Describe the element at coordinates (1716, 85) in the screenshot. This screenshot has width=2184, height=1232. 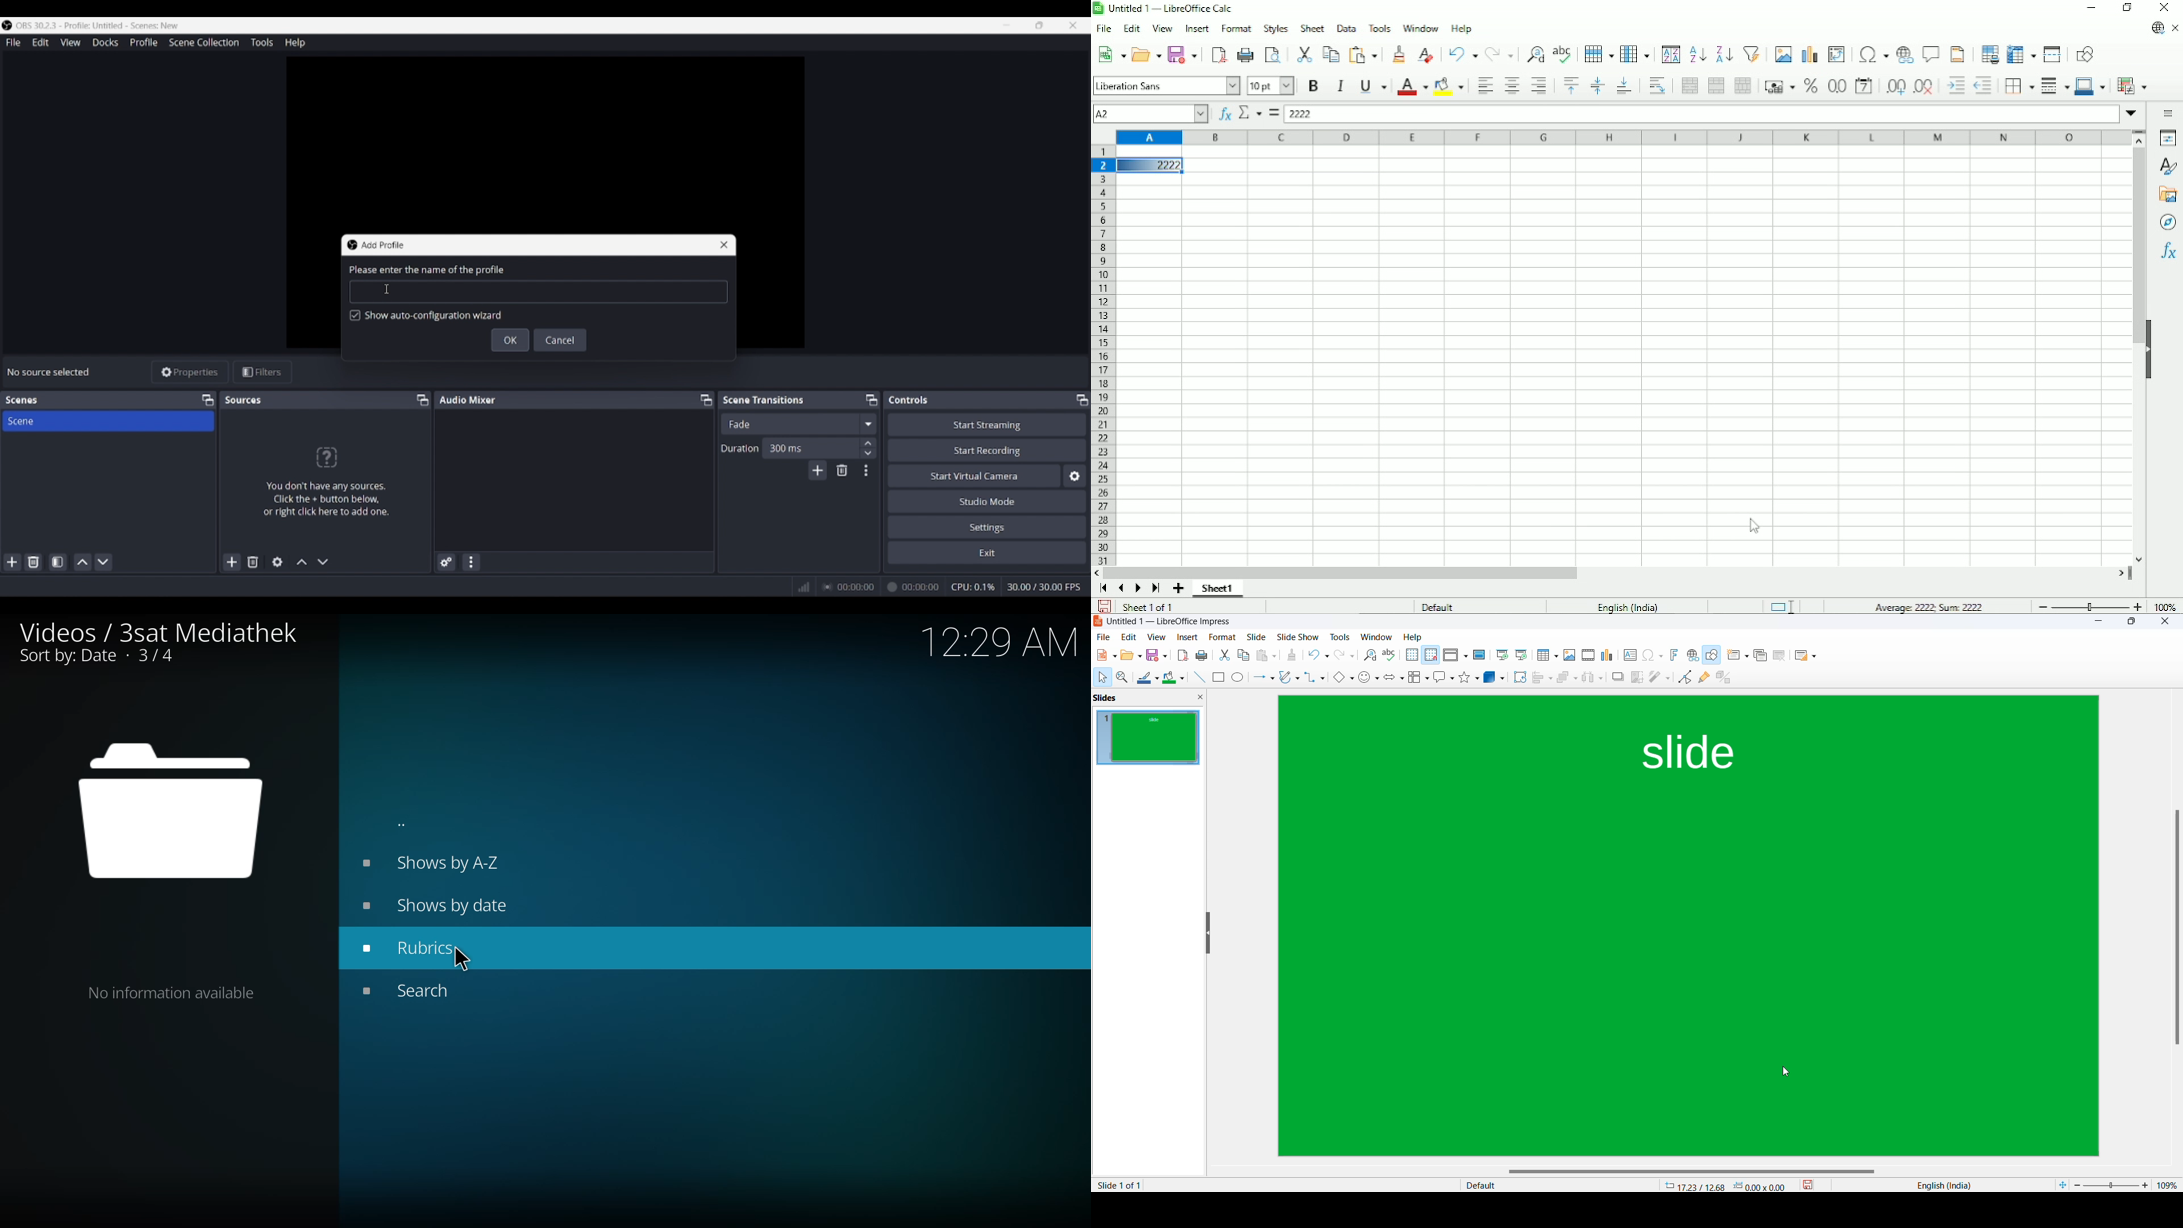
I see `Merge cells` at that location.